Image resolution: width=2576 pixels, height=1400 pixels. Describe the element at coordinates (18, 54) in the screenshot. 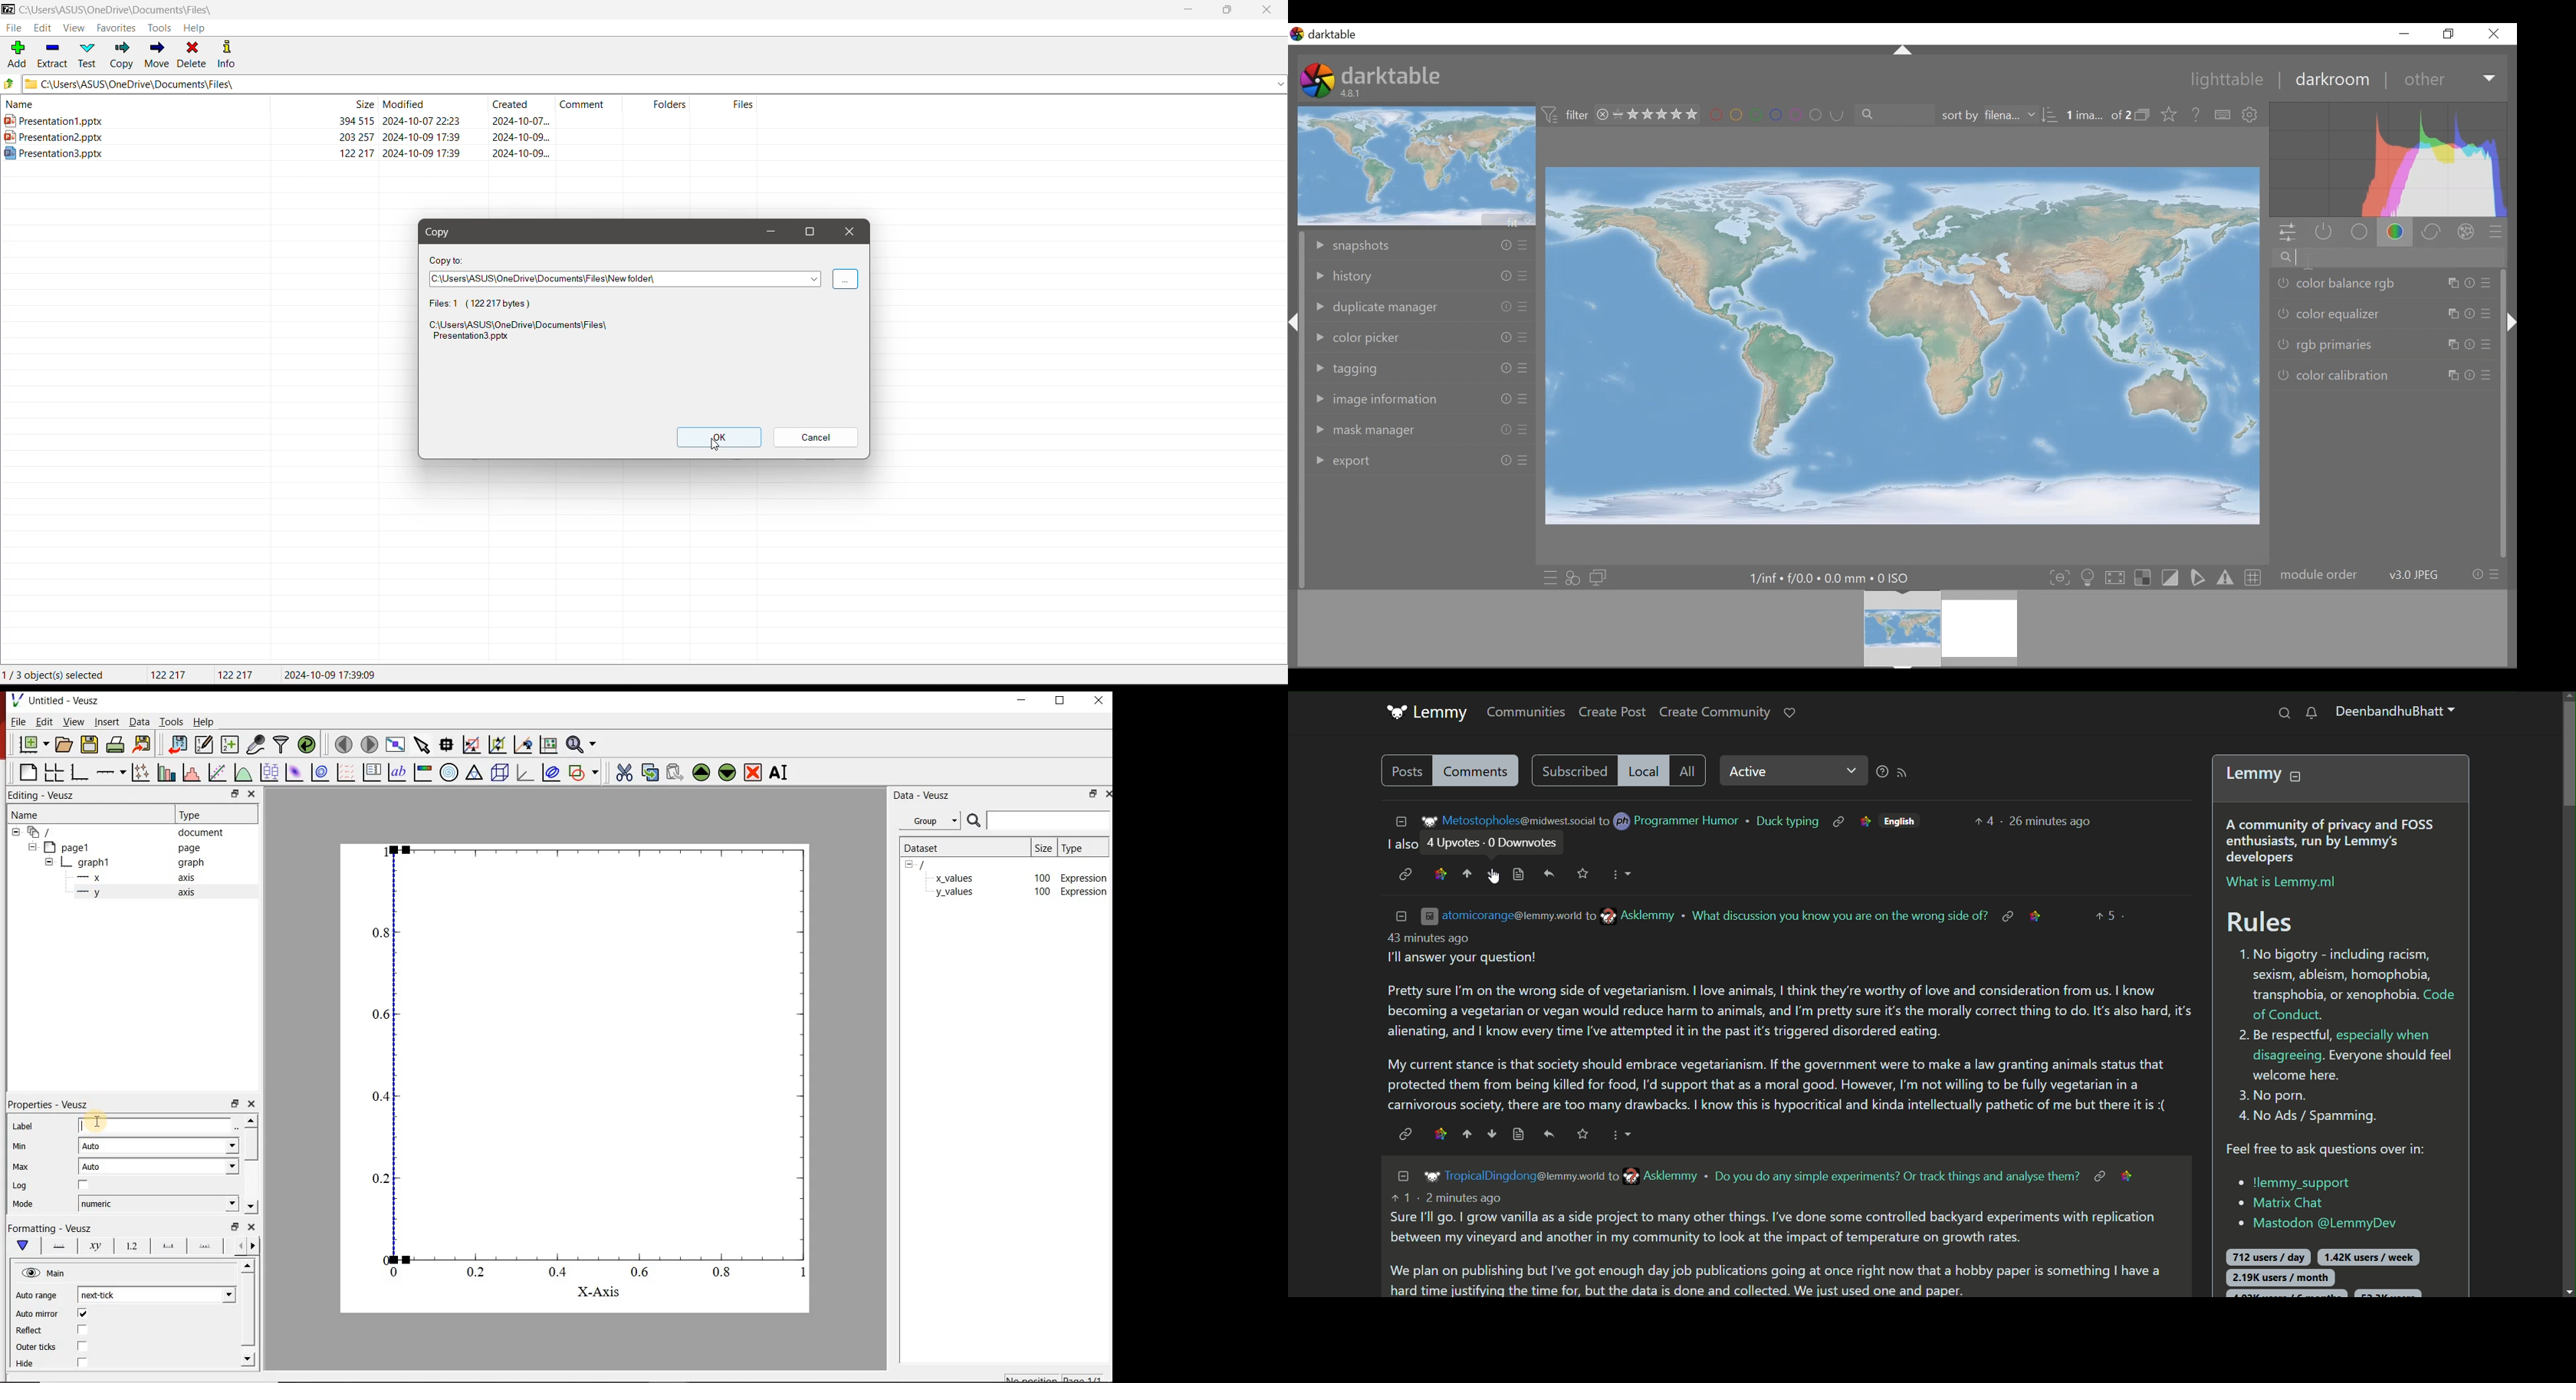

I see `Add` at that location.